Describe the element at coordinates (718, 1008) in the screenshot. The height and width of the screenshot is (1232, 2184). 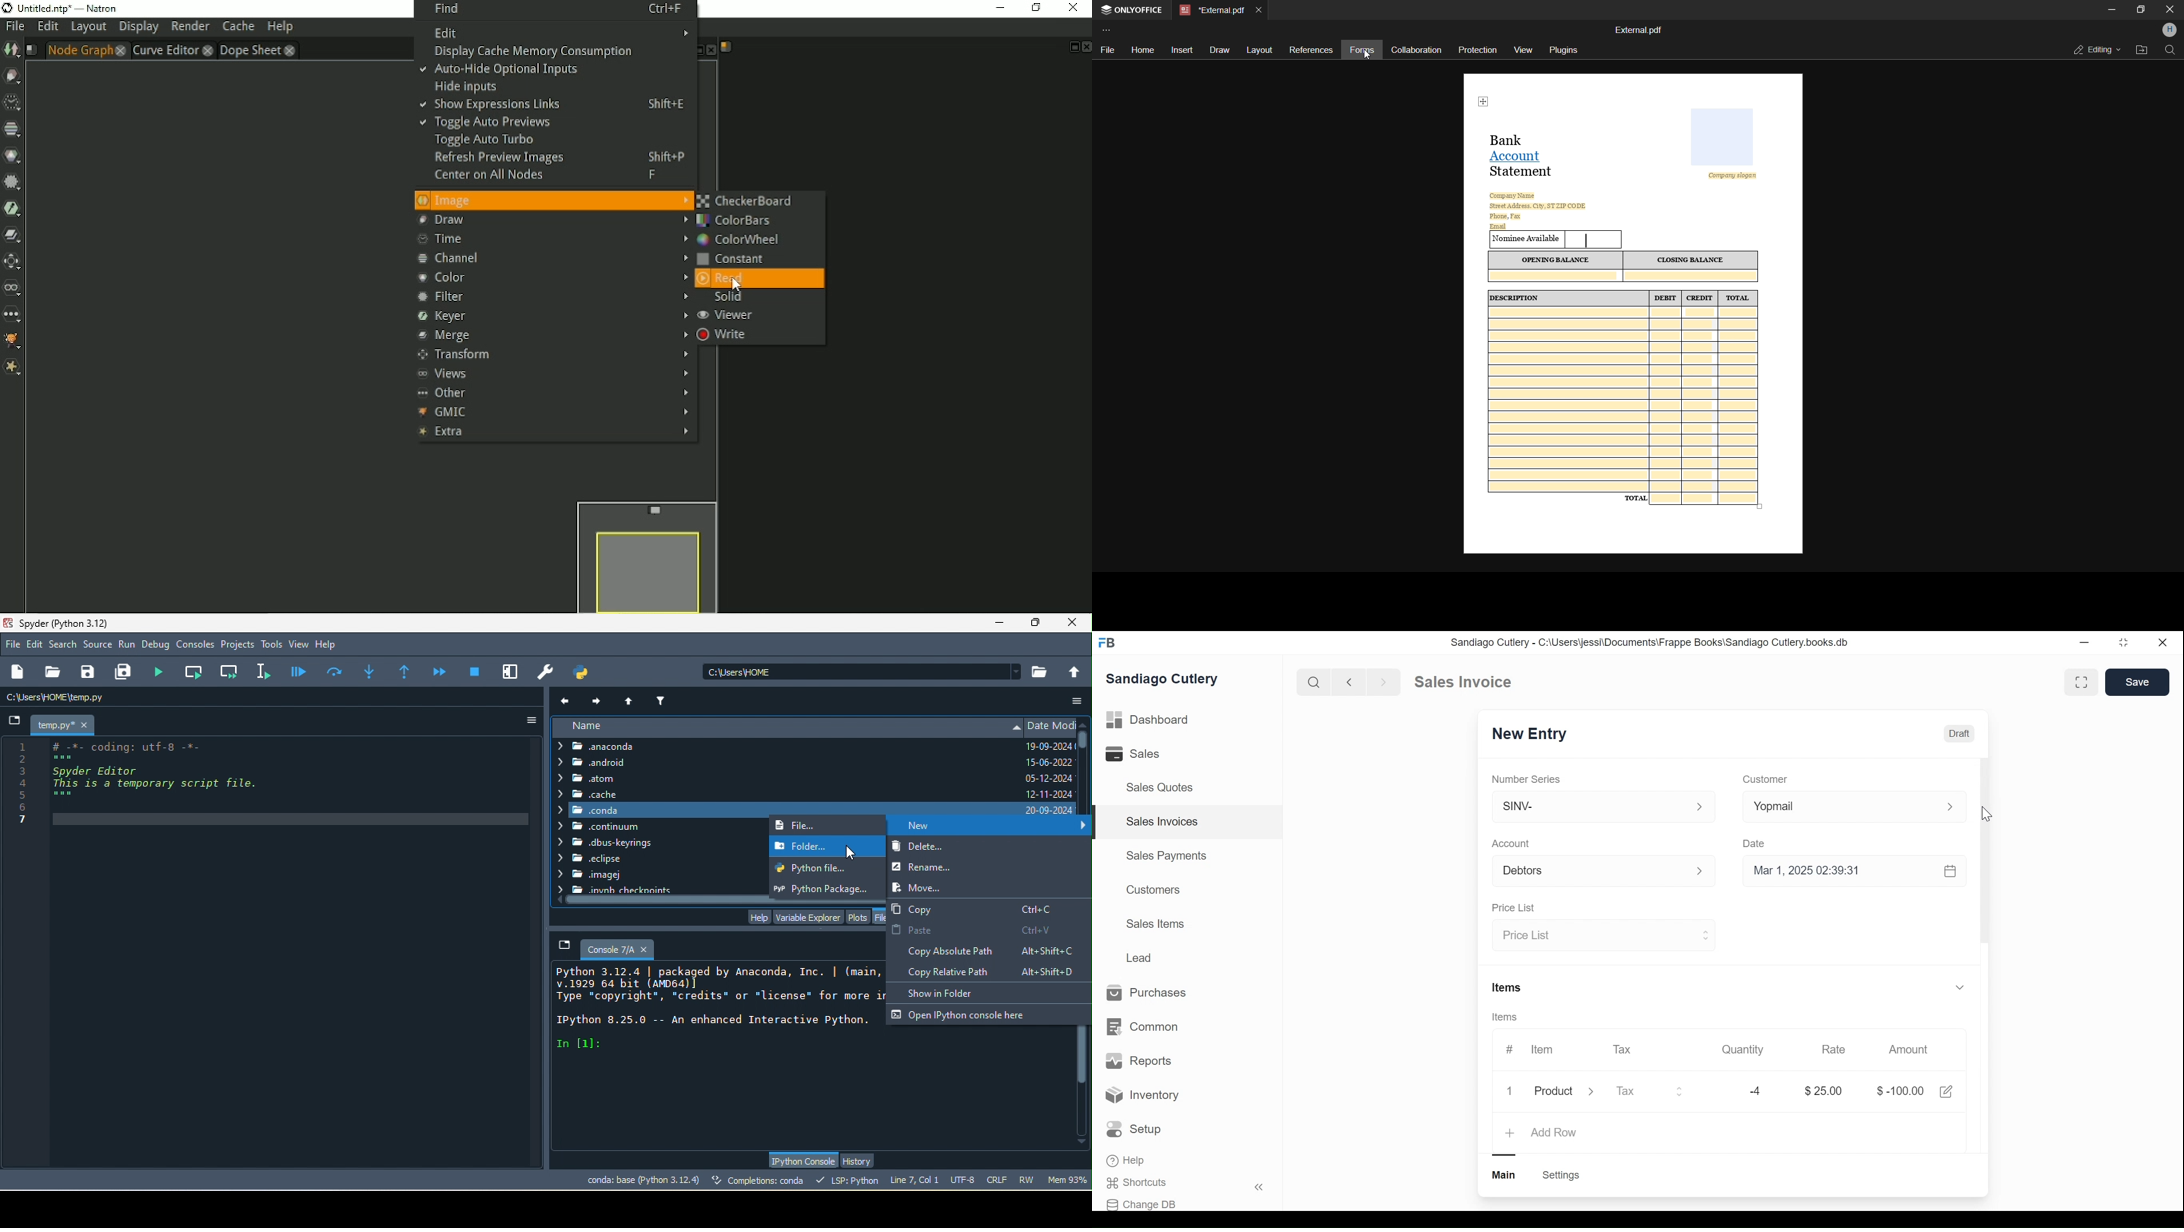
I see `console text` at that location.